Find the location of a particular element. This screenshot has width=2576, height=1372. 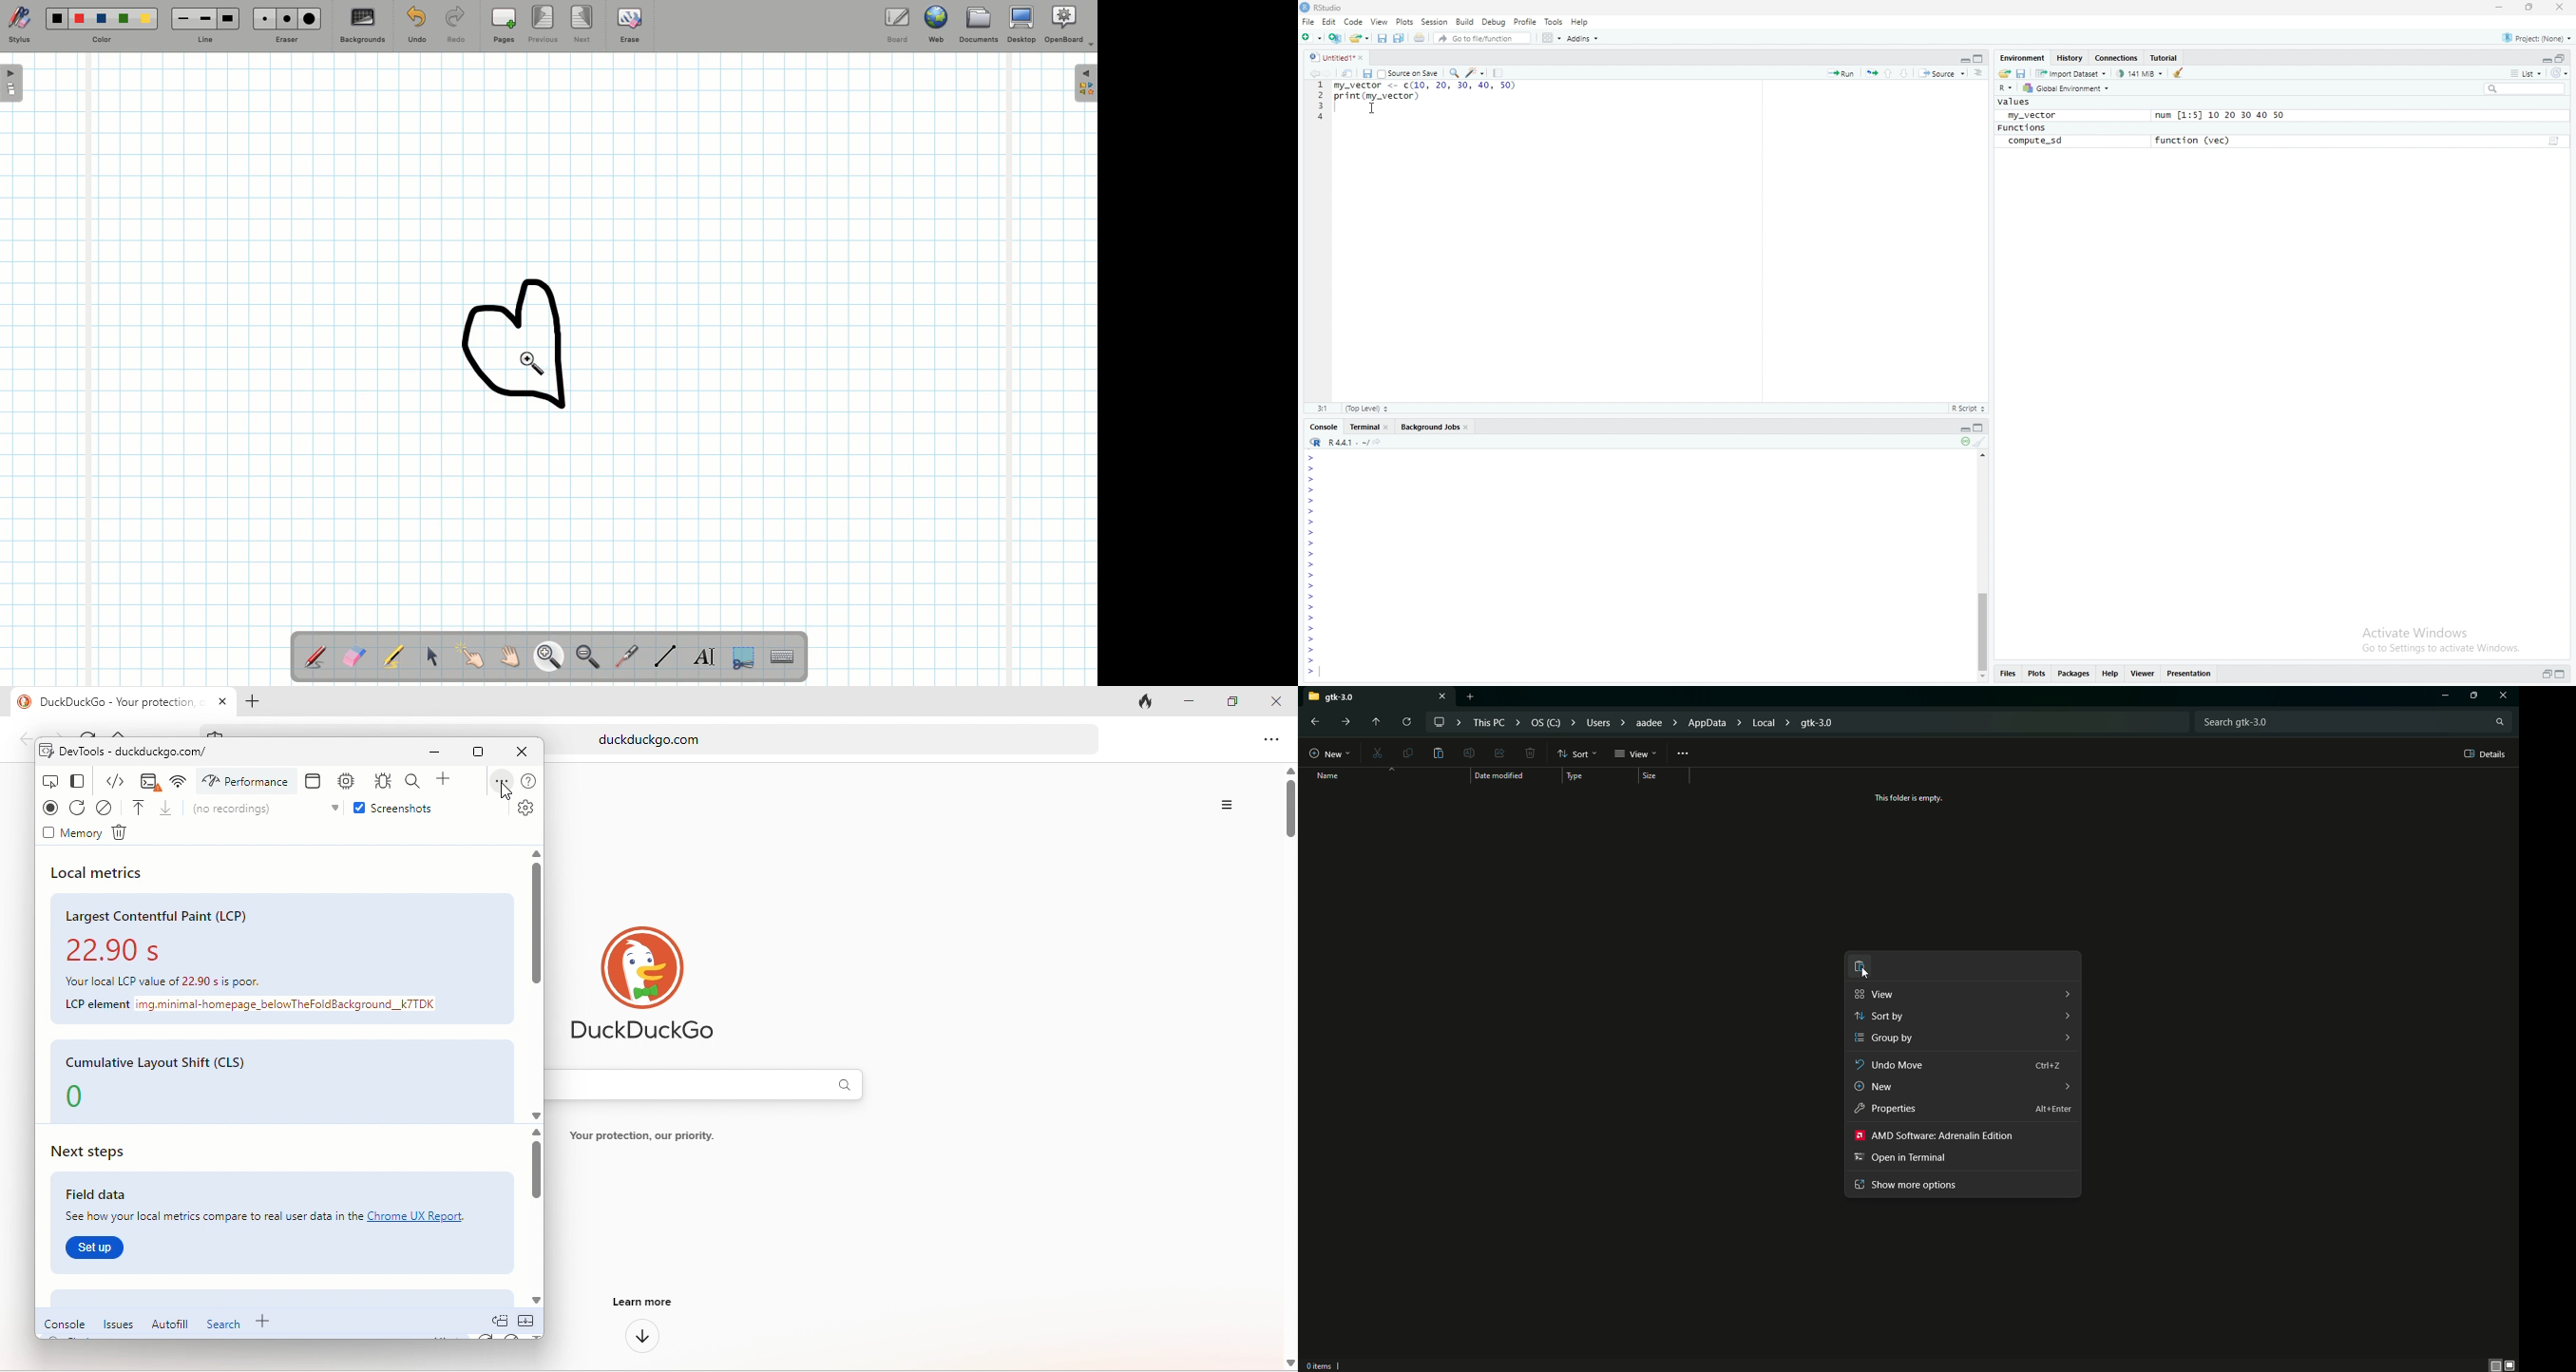

Close is located at coordinates (2559, 7).